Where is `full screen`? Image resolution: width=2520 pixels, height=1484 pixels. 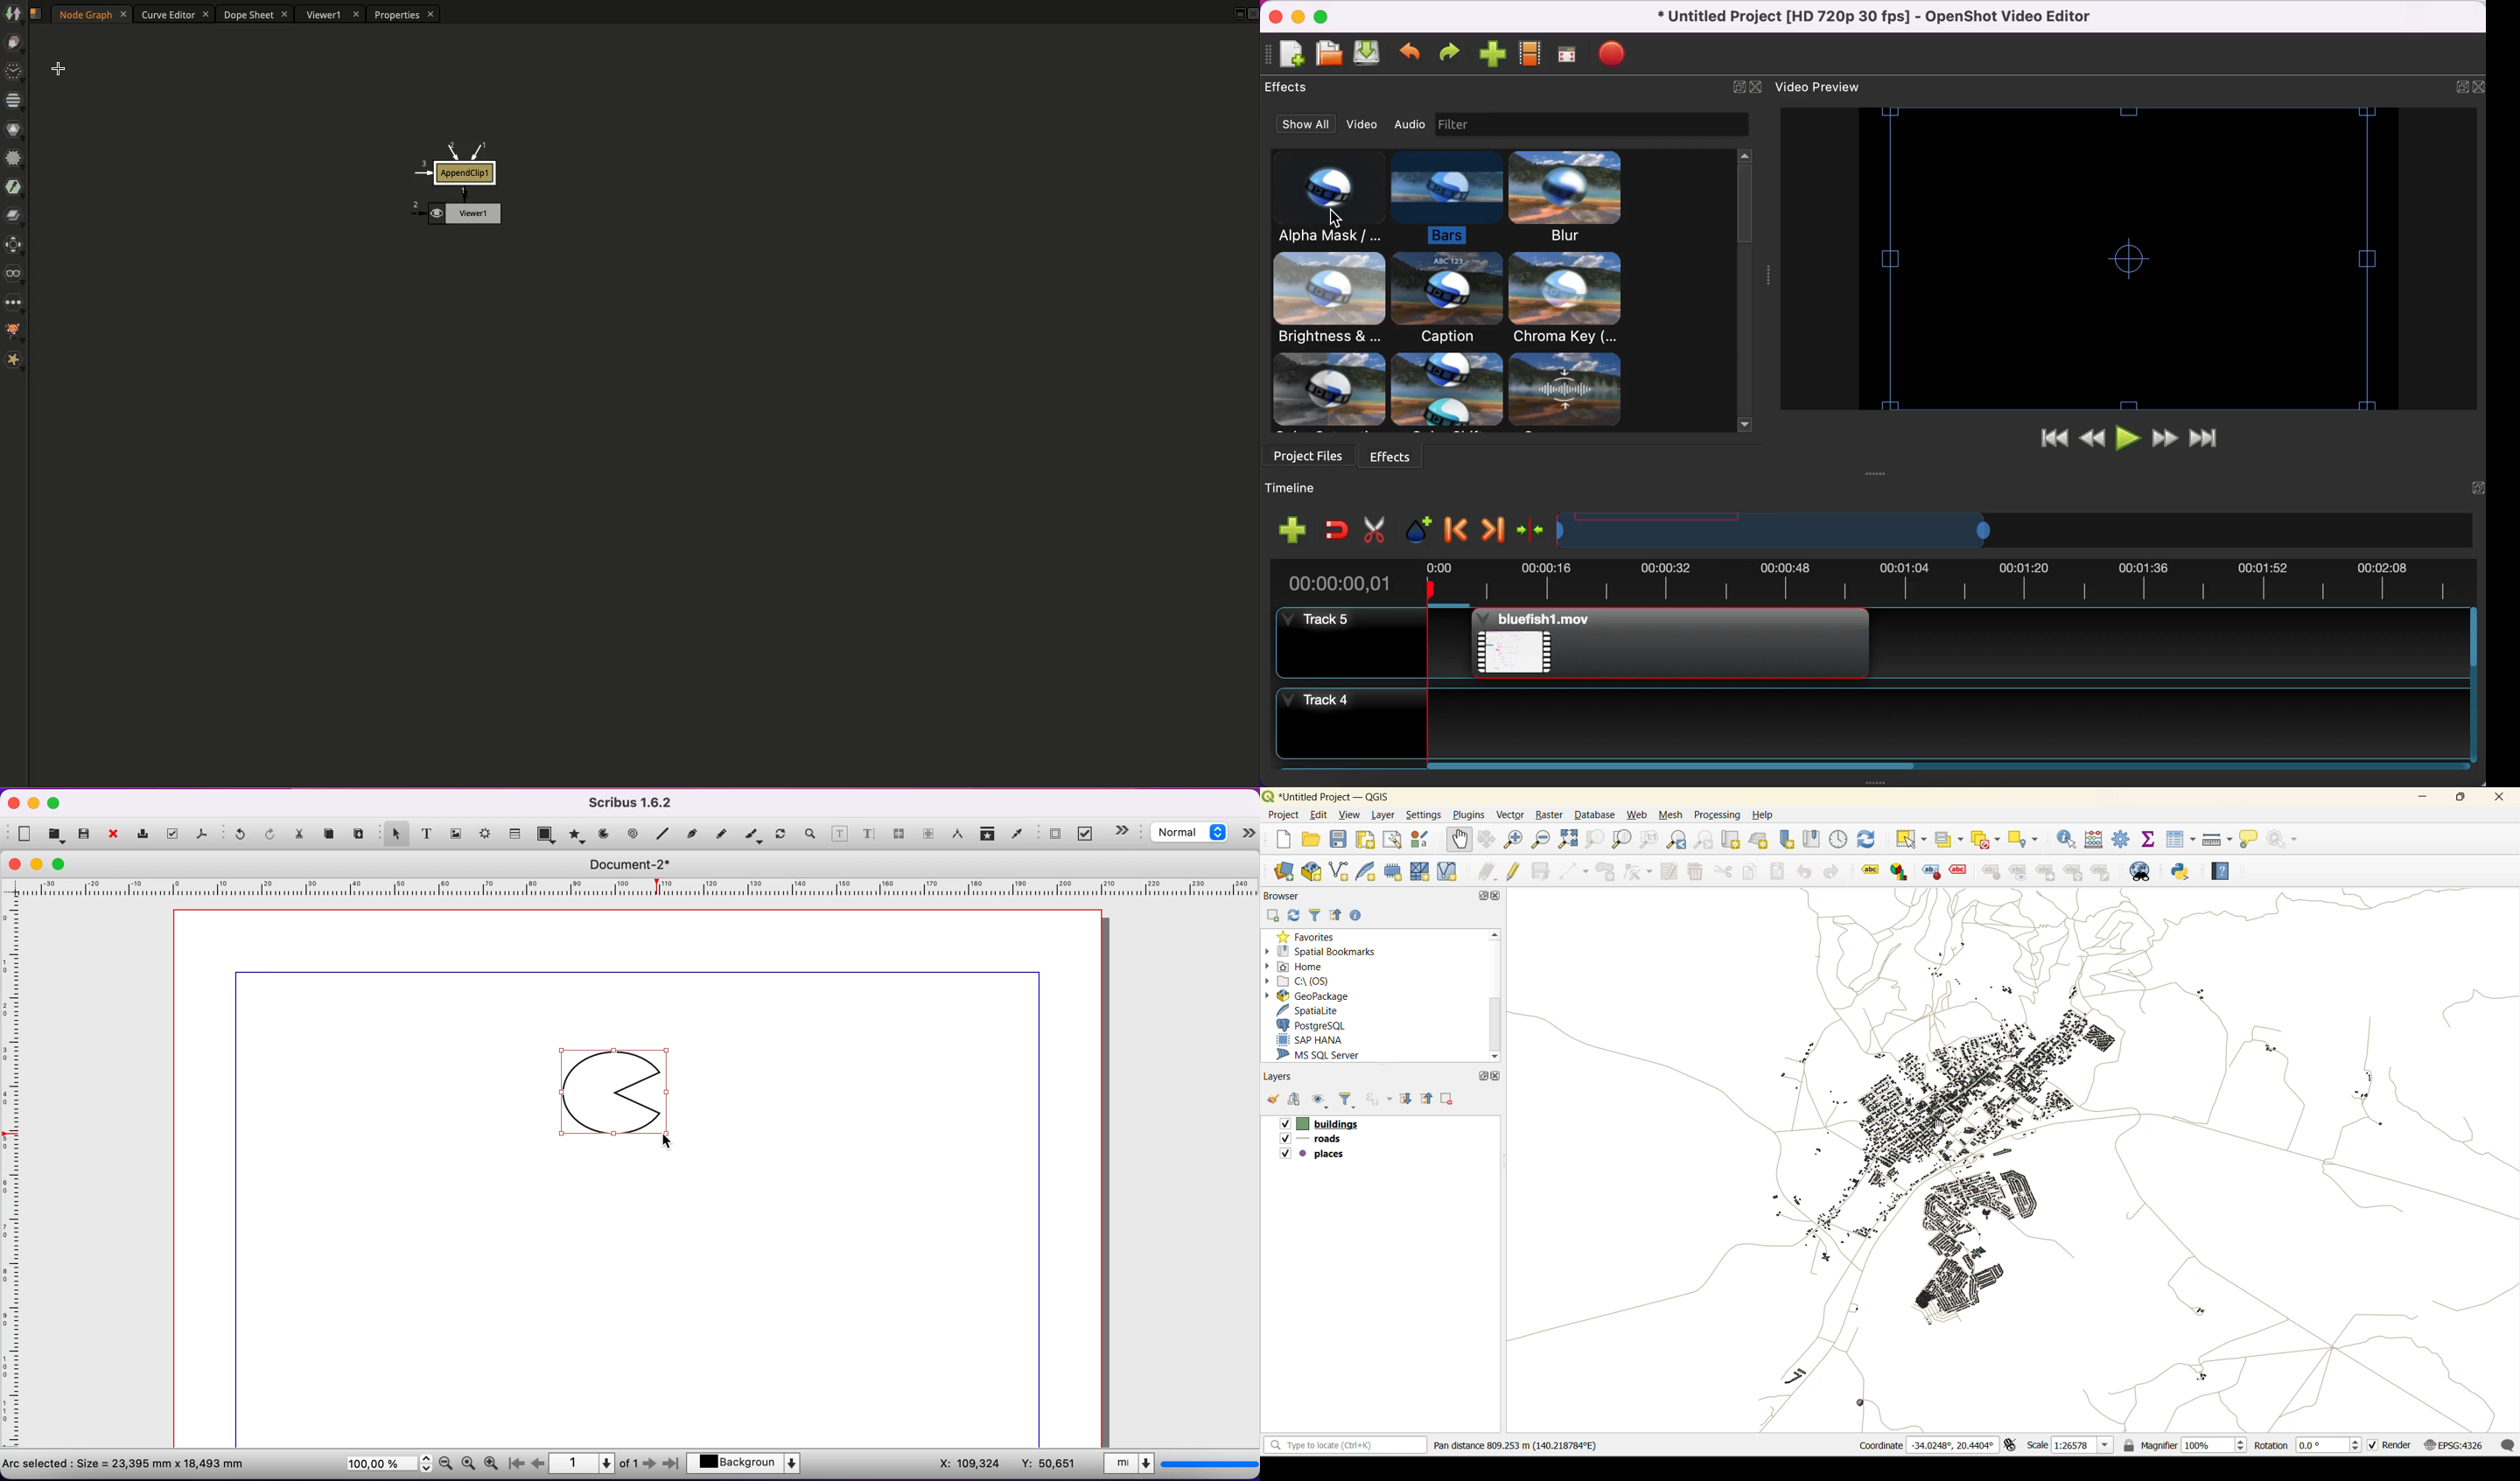
full screen is located at coordinates (1568, 56).